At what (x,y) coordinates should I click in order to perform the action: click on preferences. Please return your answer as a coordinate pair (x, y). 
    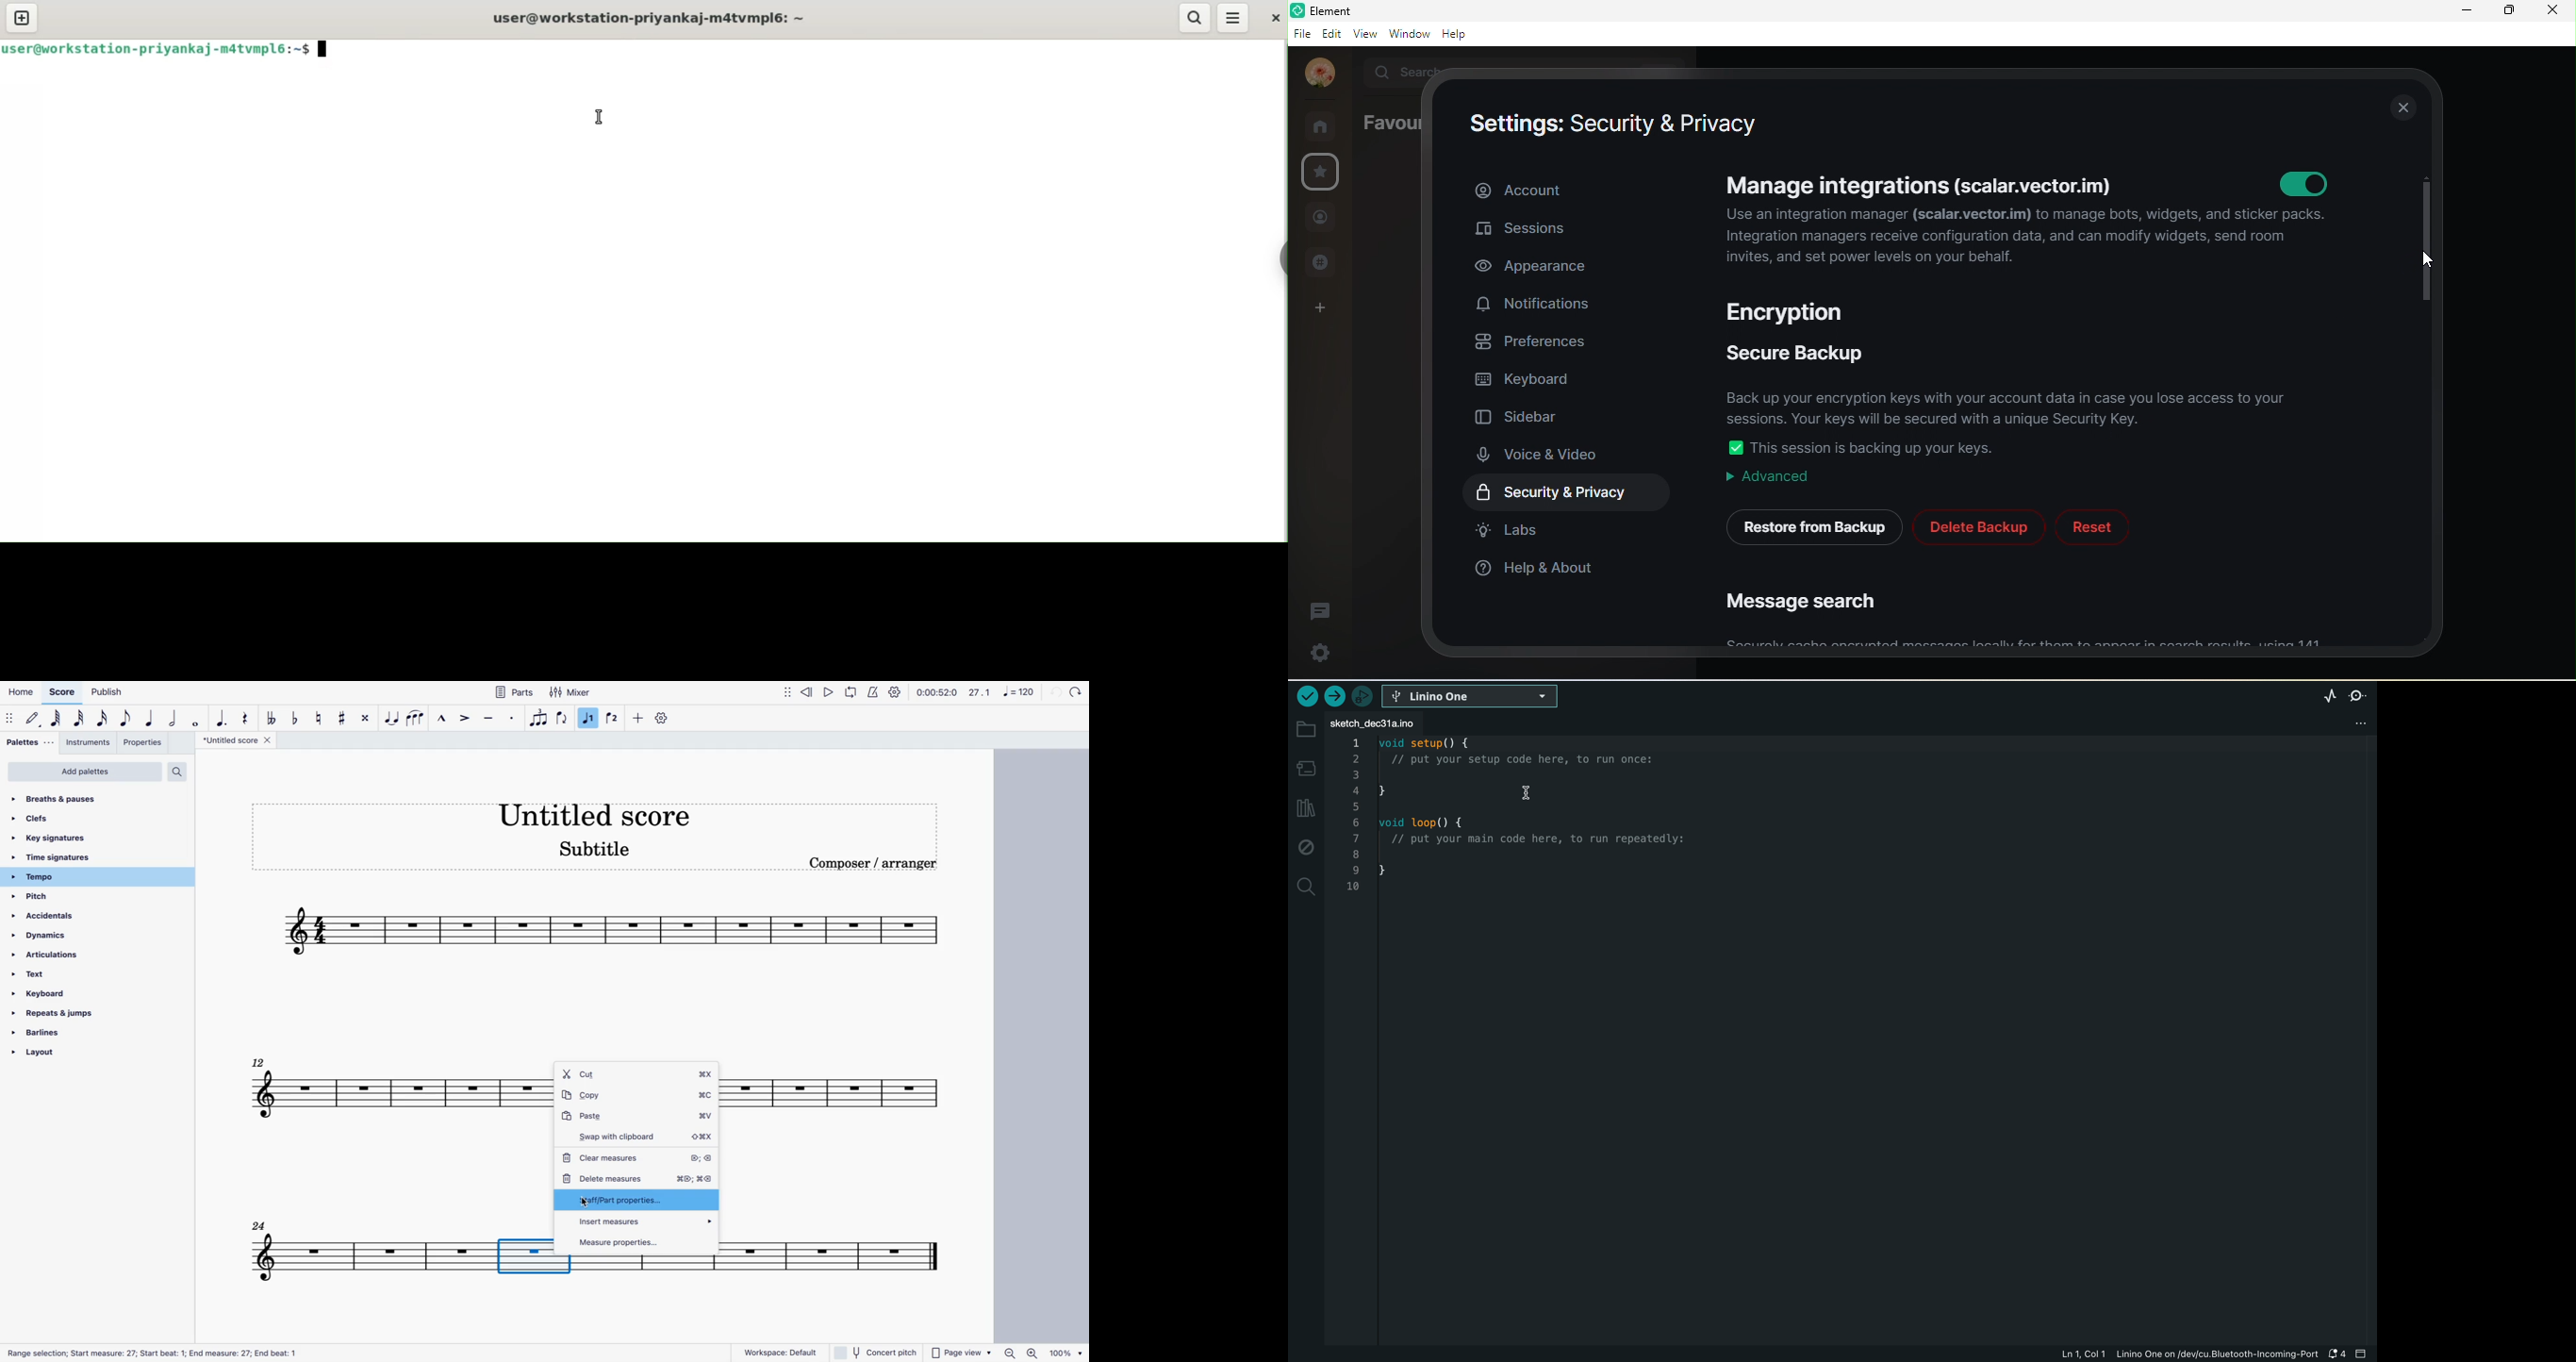
    Looking at the image, I should click on (1536, 340).